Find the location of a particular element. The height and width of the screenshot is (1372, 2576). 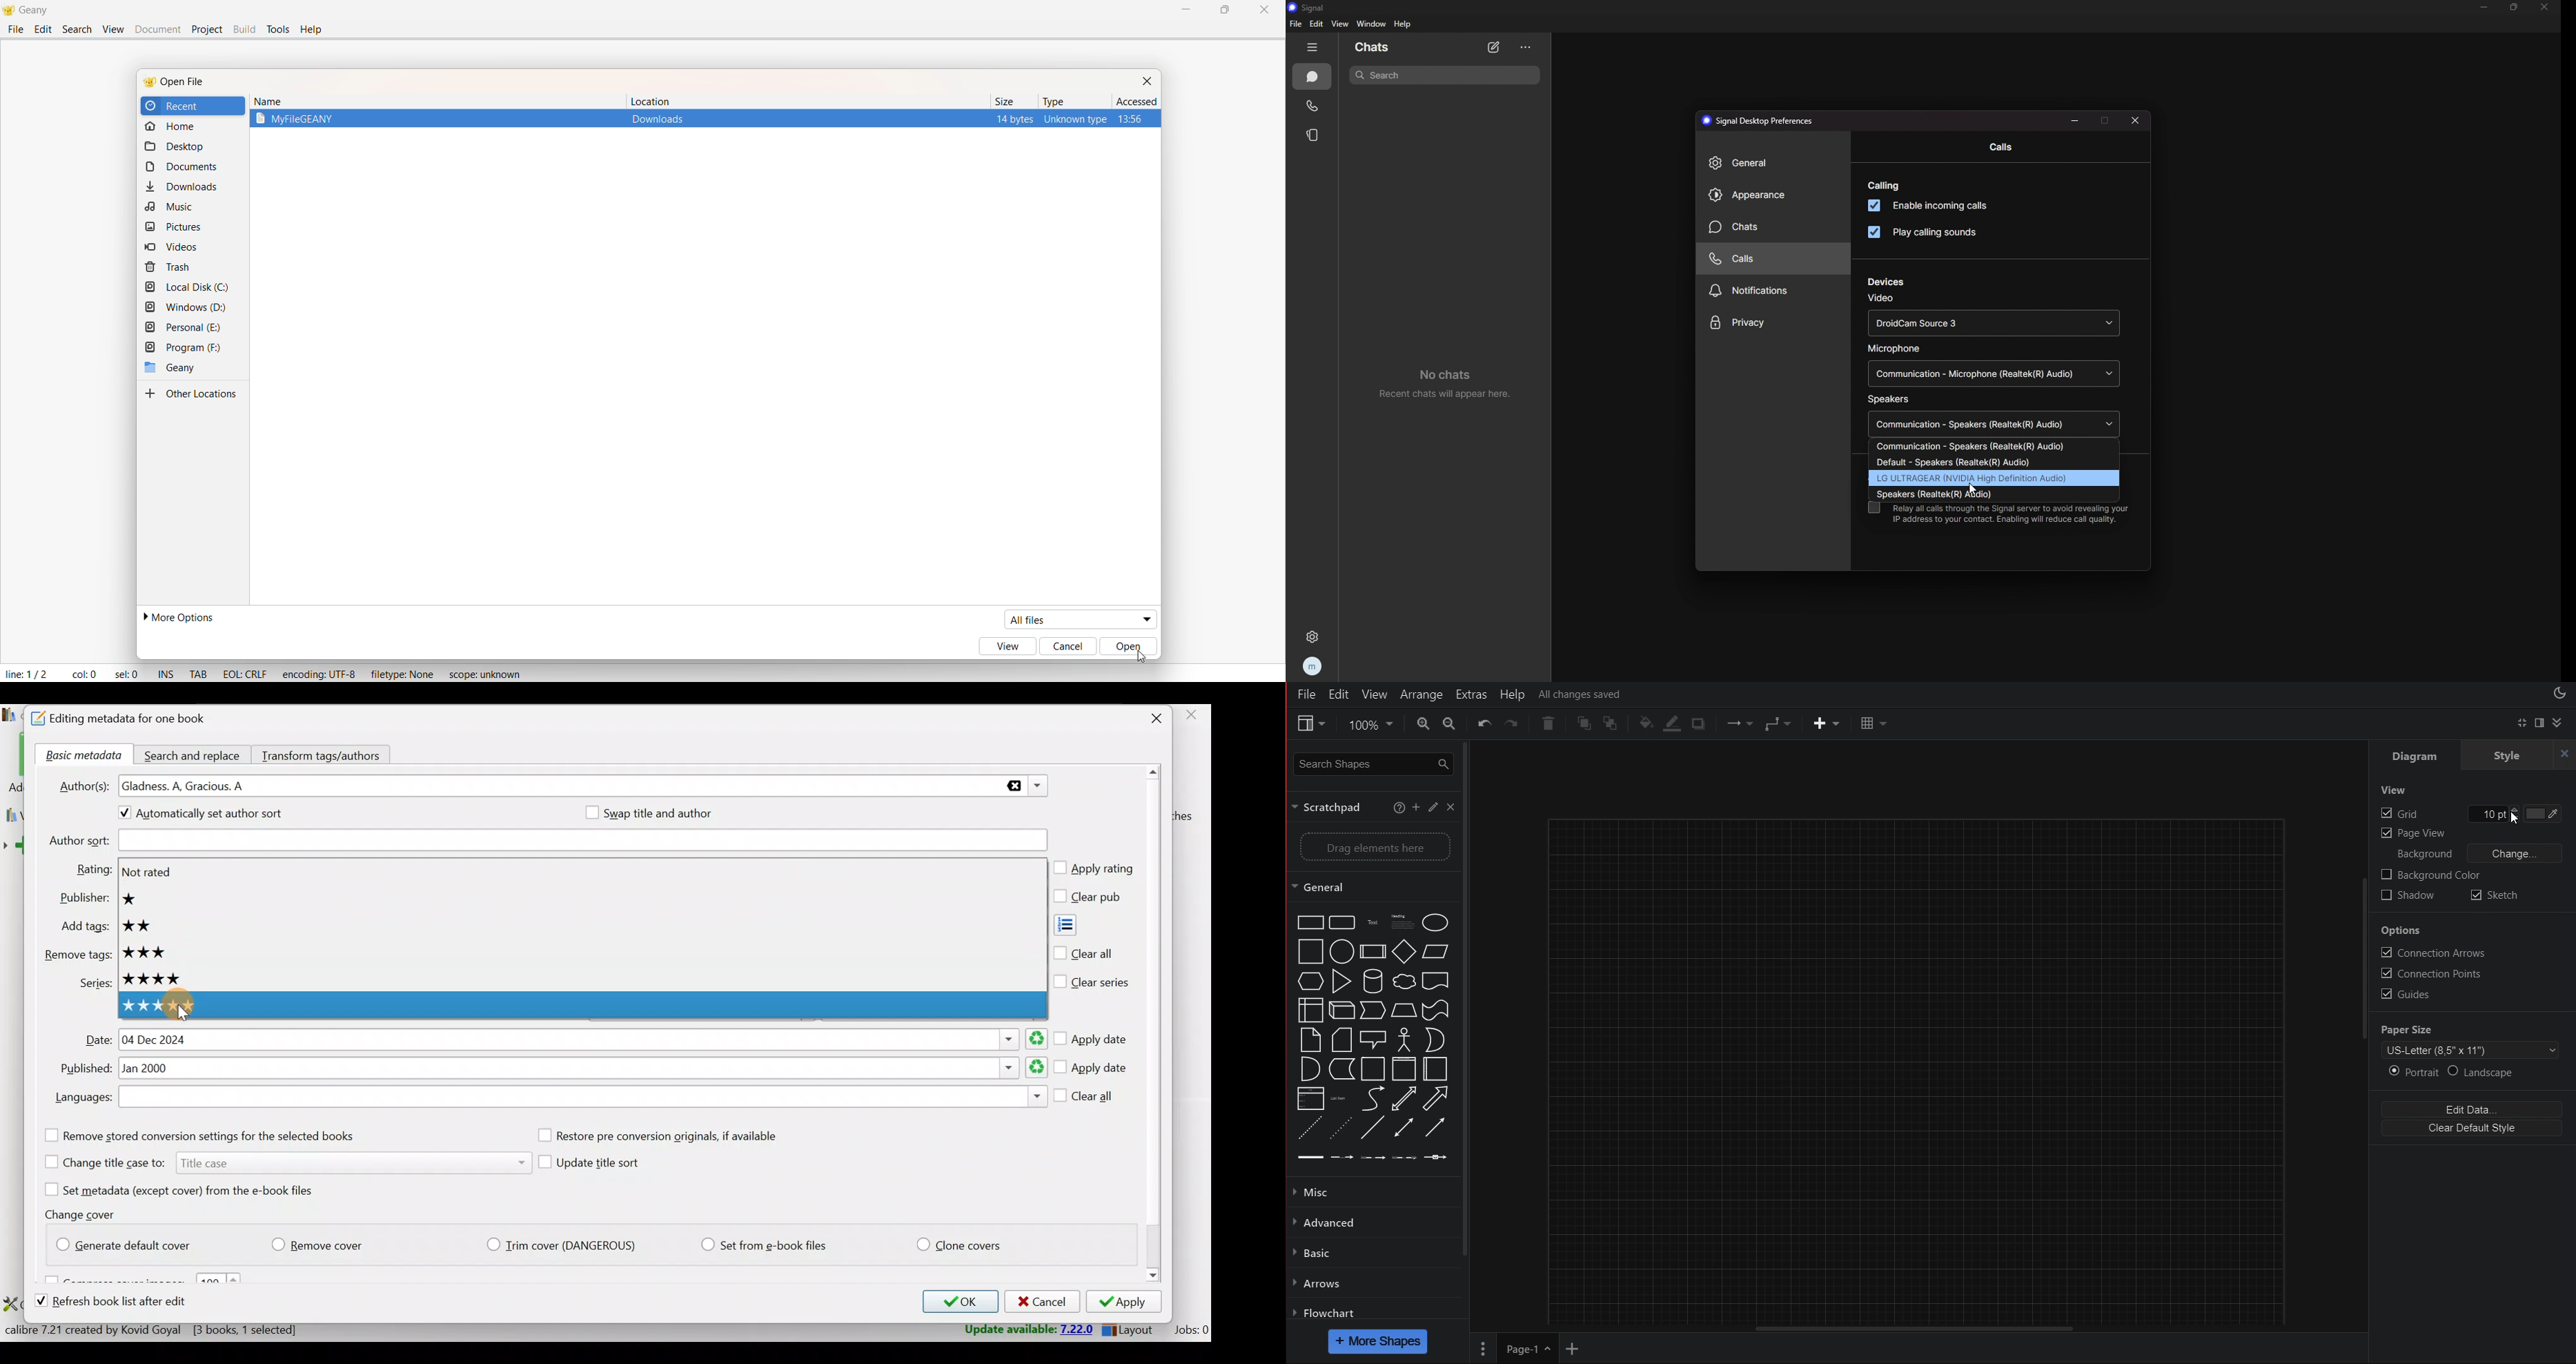

minimize is located at coordinates (2076, 121).